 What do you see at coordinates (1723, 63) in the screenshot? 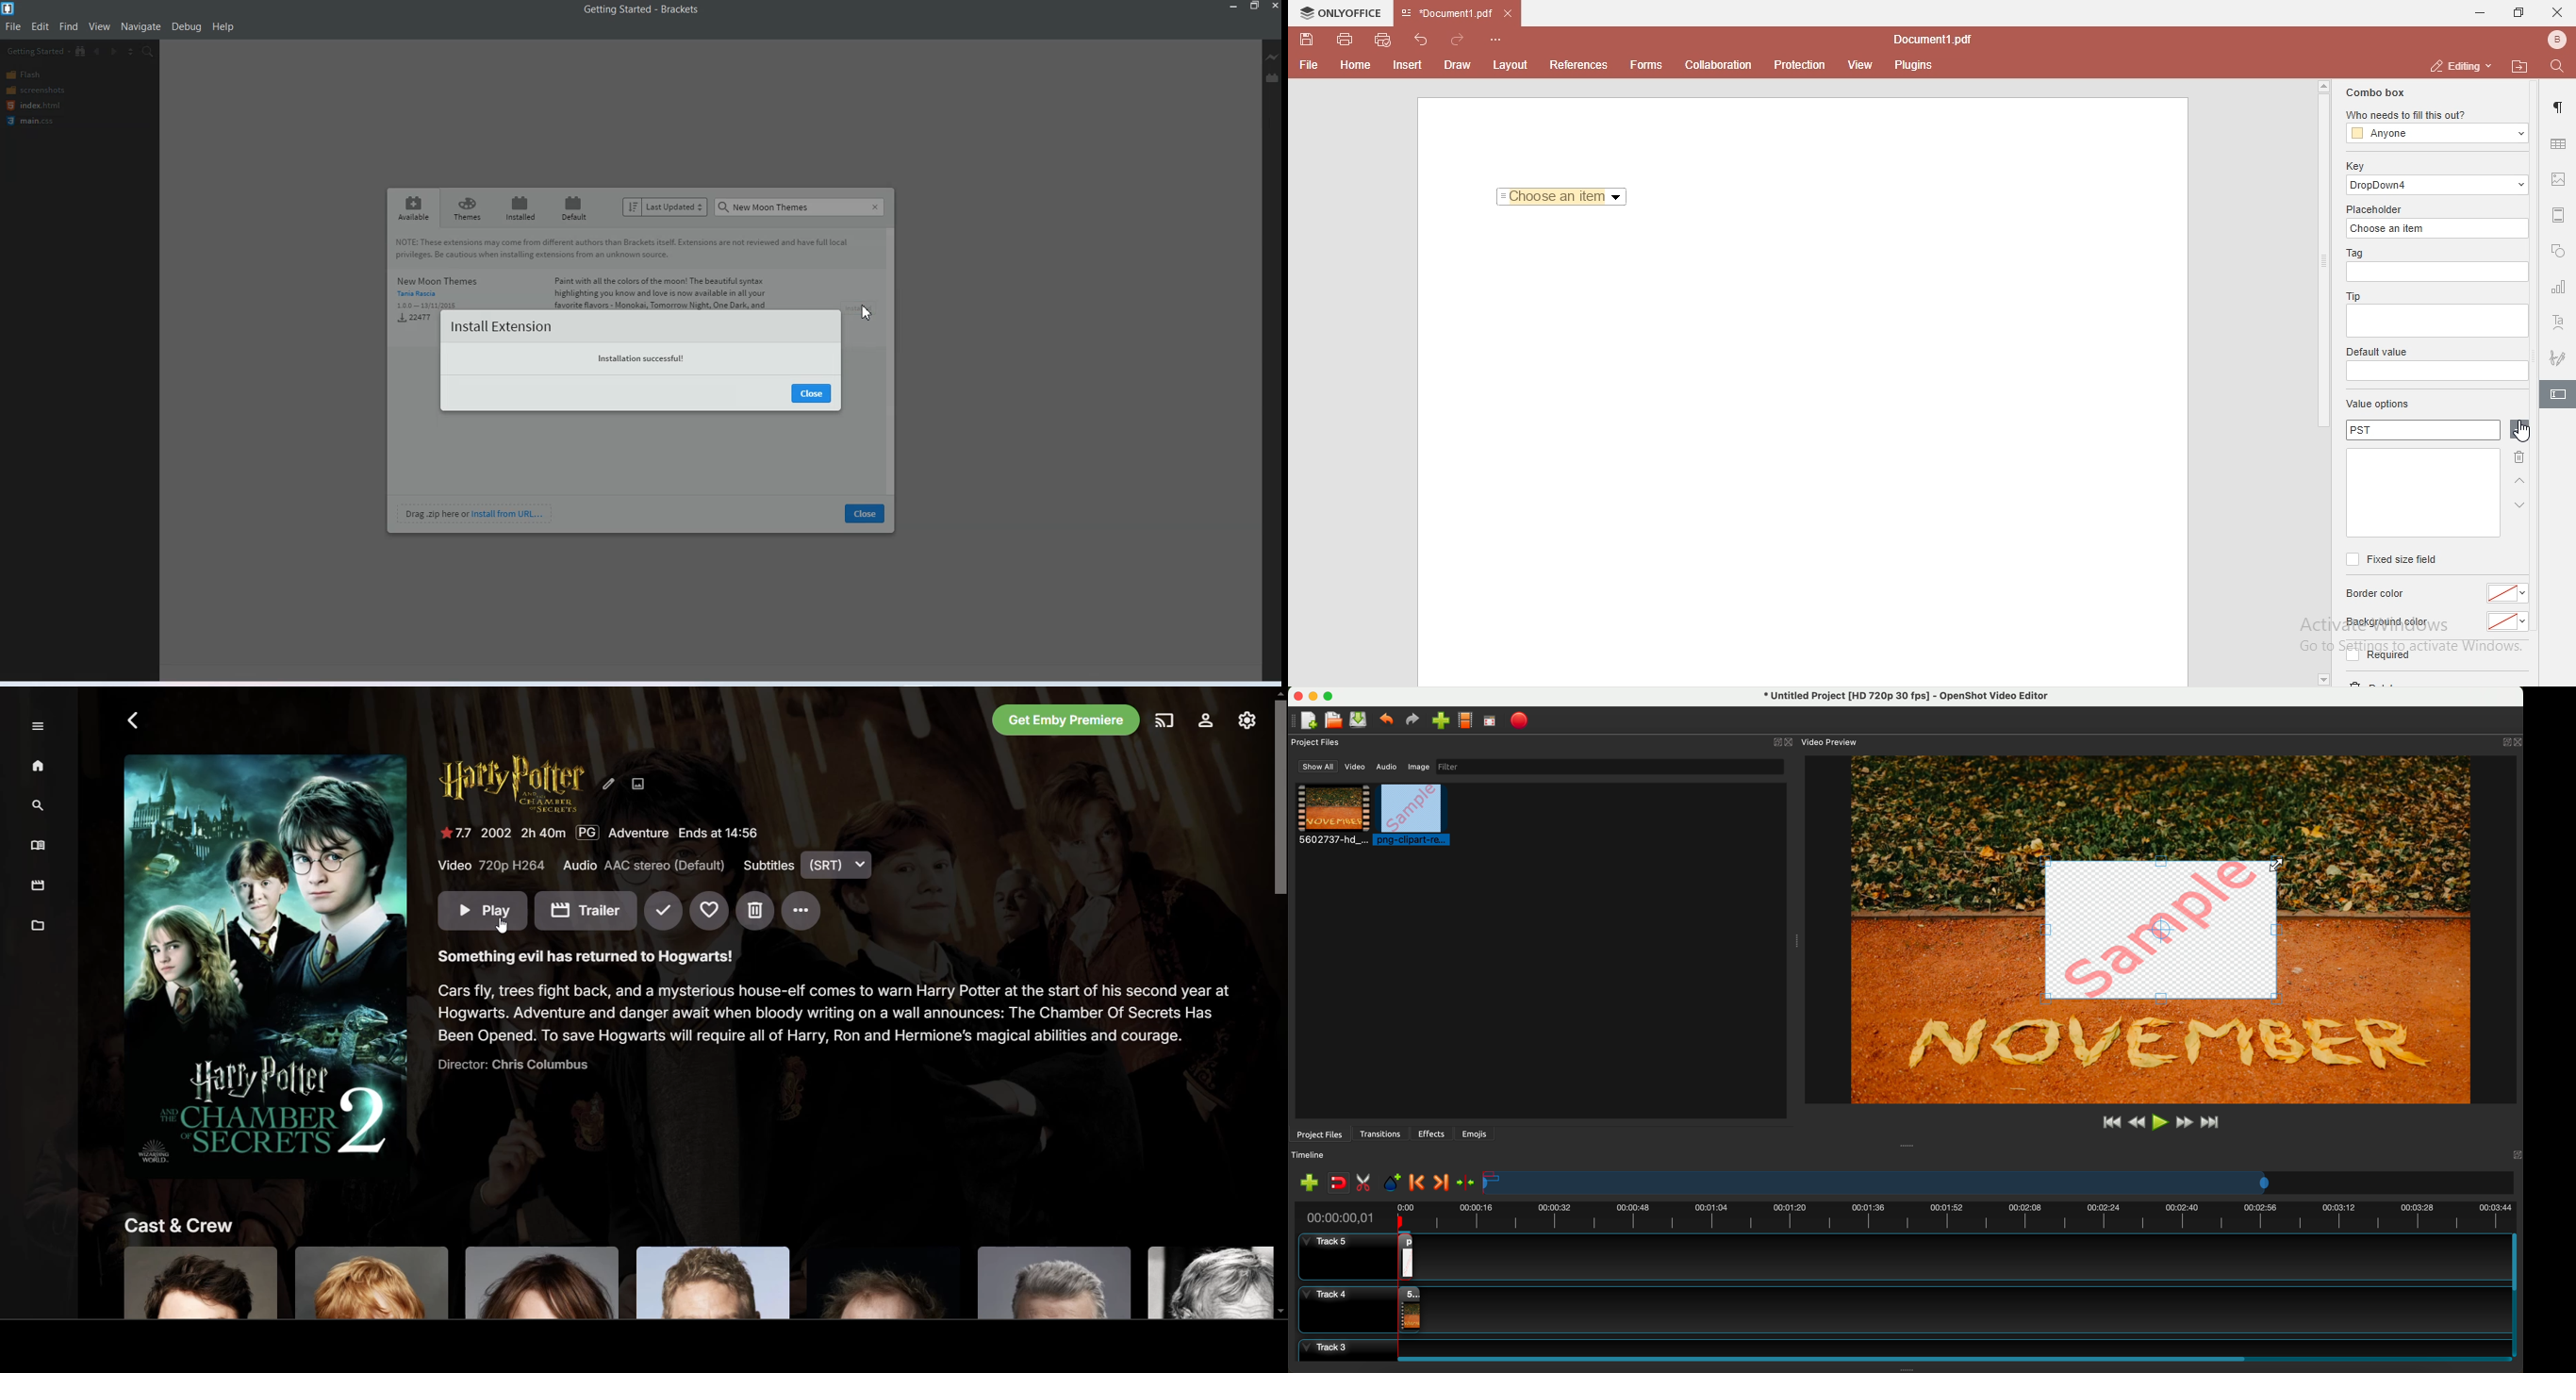
I see `collaboration` at bounding box center [1723, 63].